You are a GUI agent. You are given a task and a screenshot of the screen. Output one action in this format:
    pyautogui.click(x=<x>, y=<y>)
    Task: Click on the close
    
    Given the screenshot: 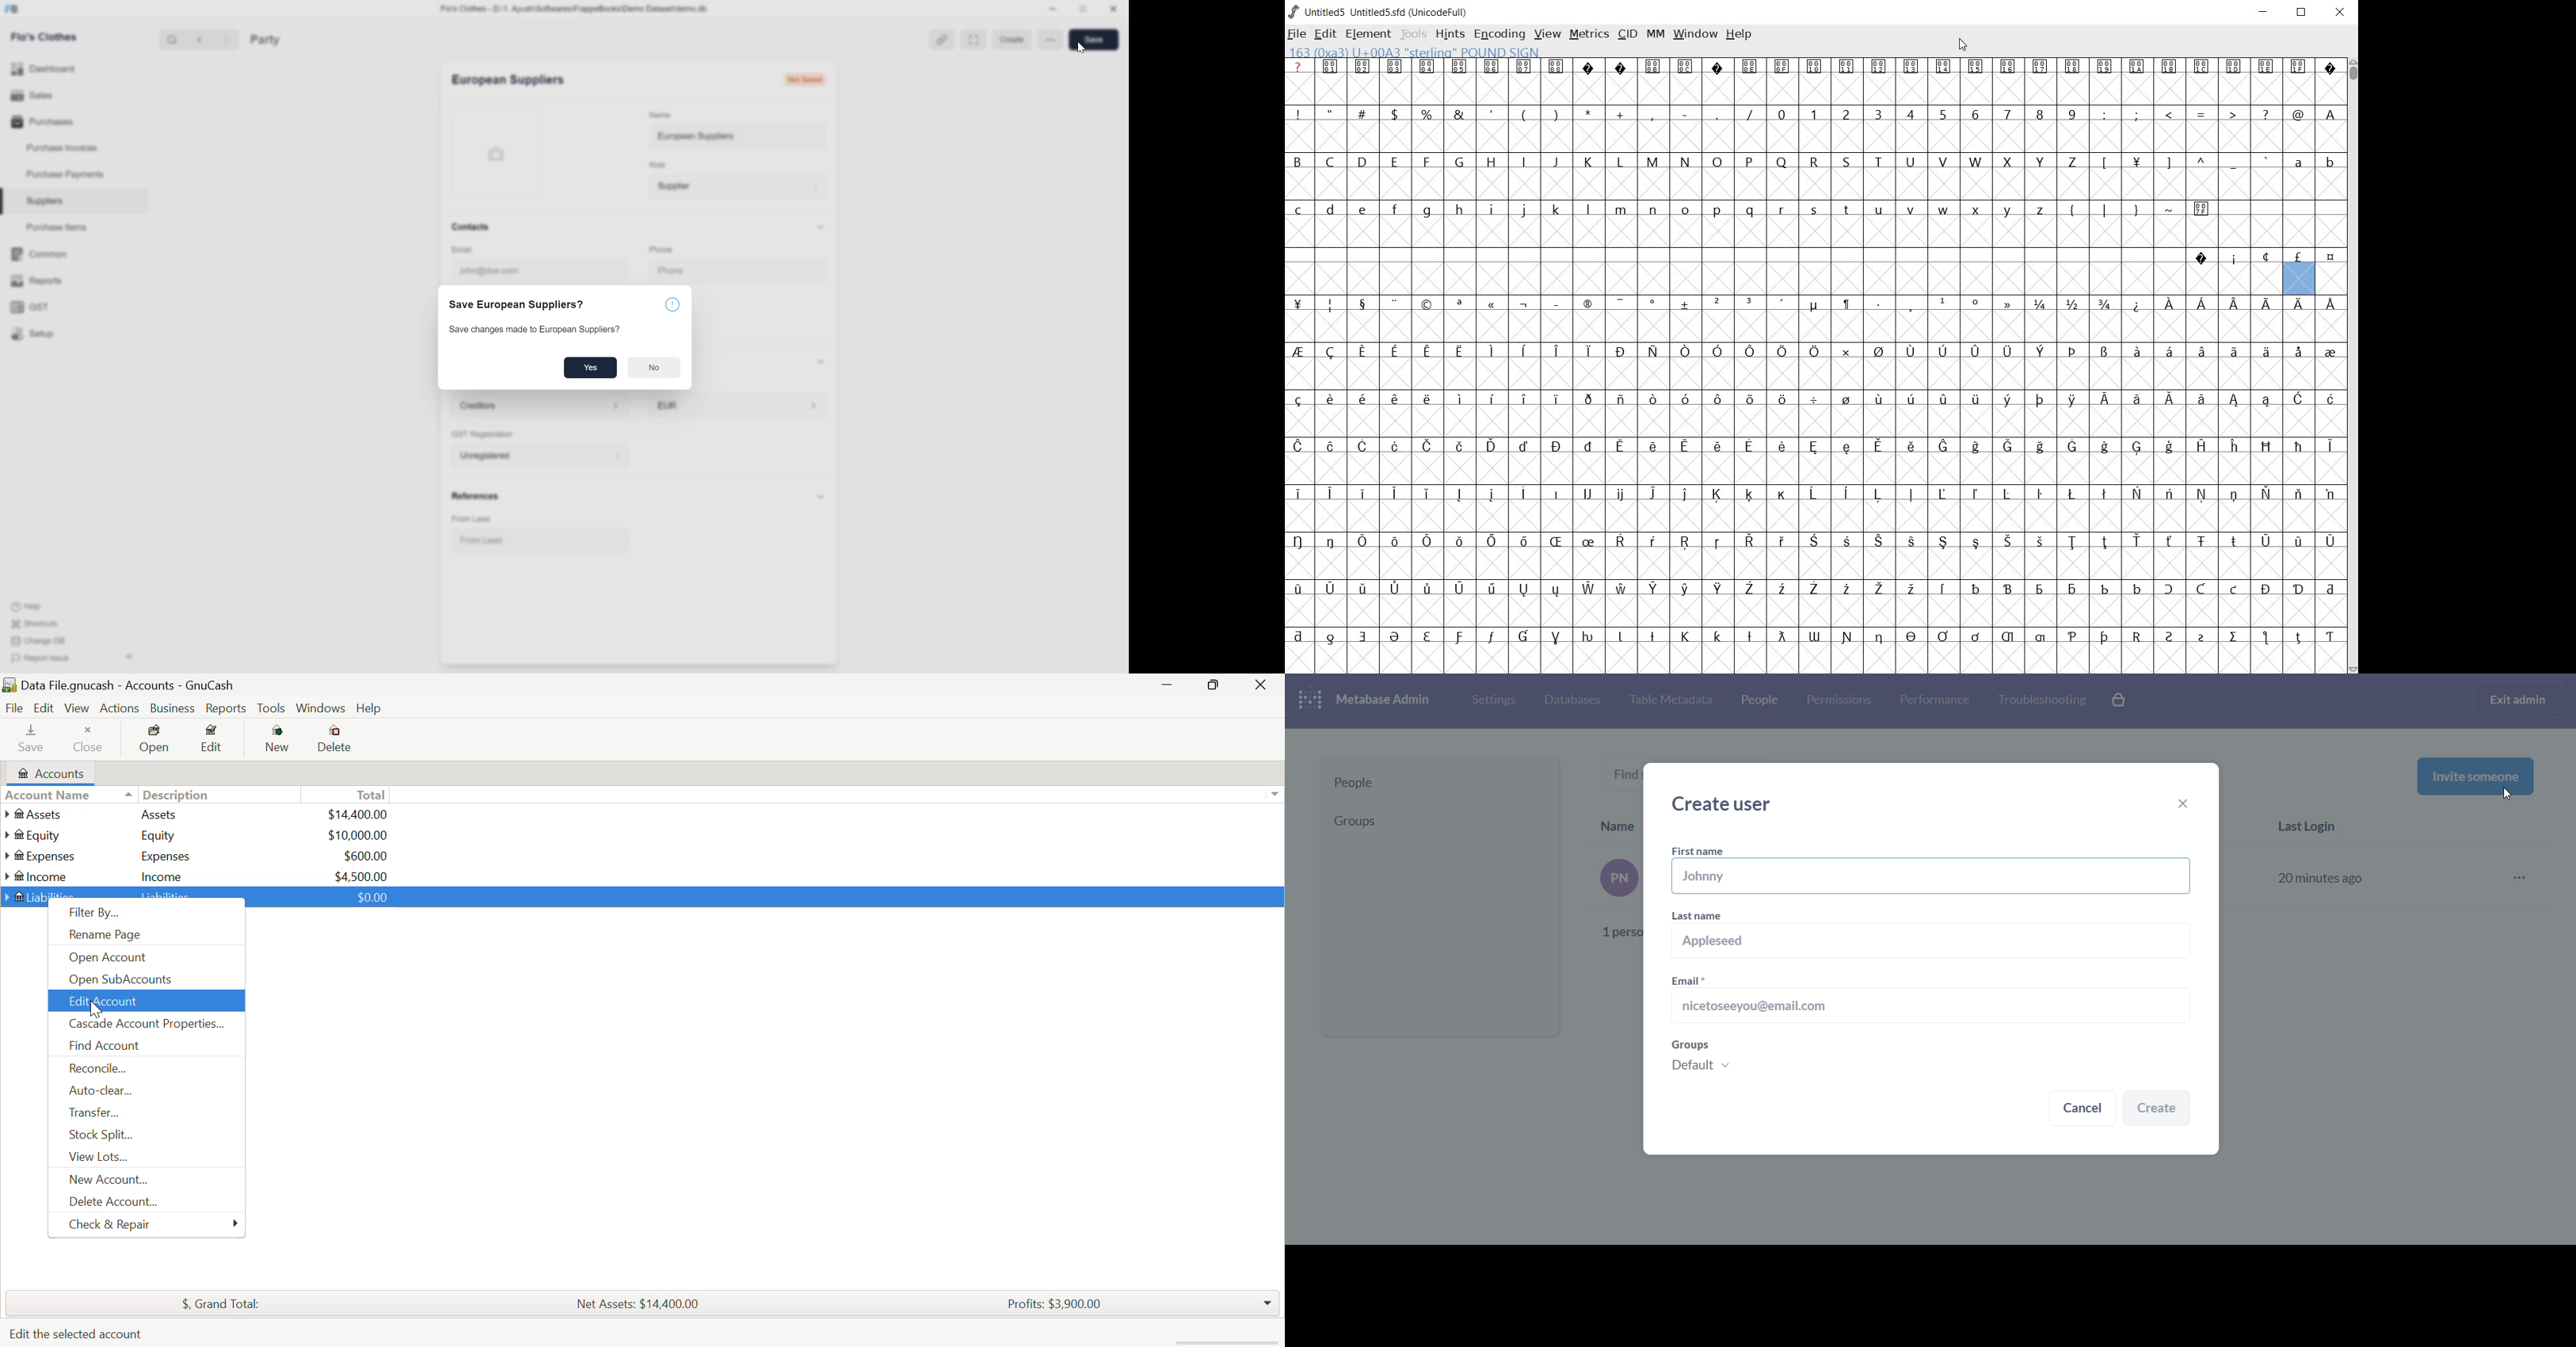 What is the action you would take?
    pyautogui.click(x=2342, y=13)
    